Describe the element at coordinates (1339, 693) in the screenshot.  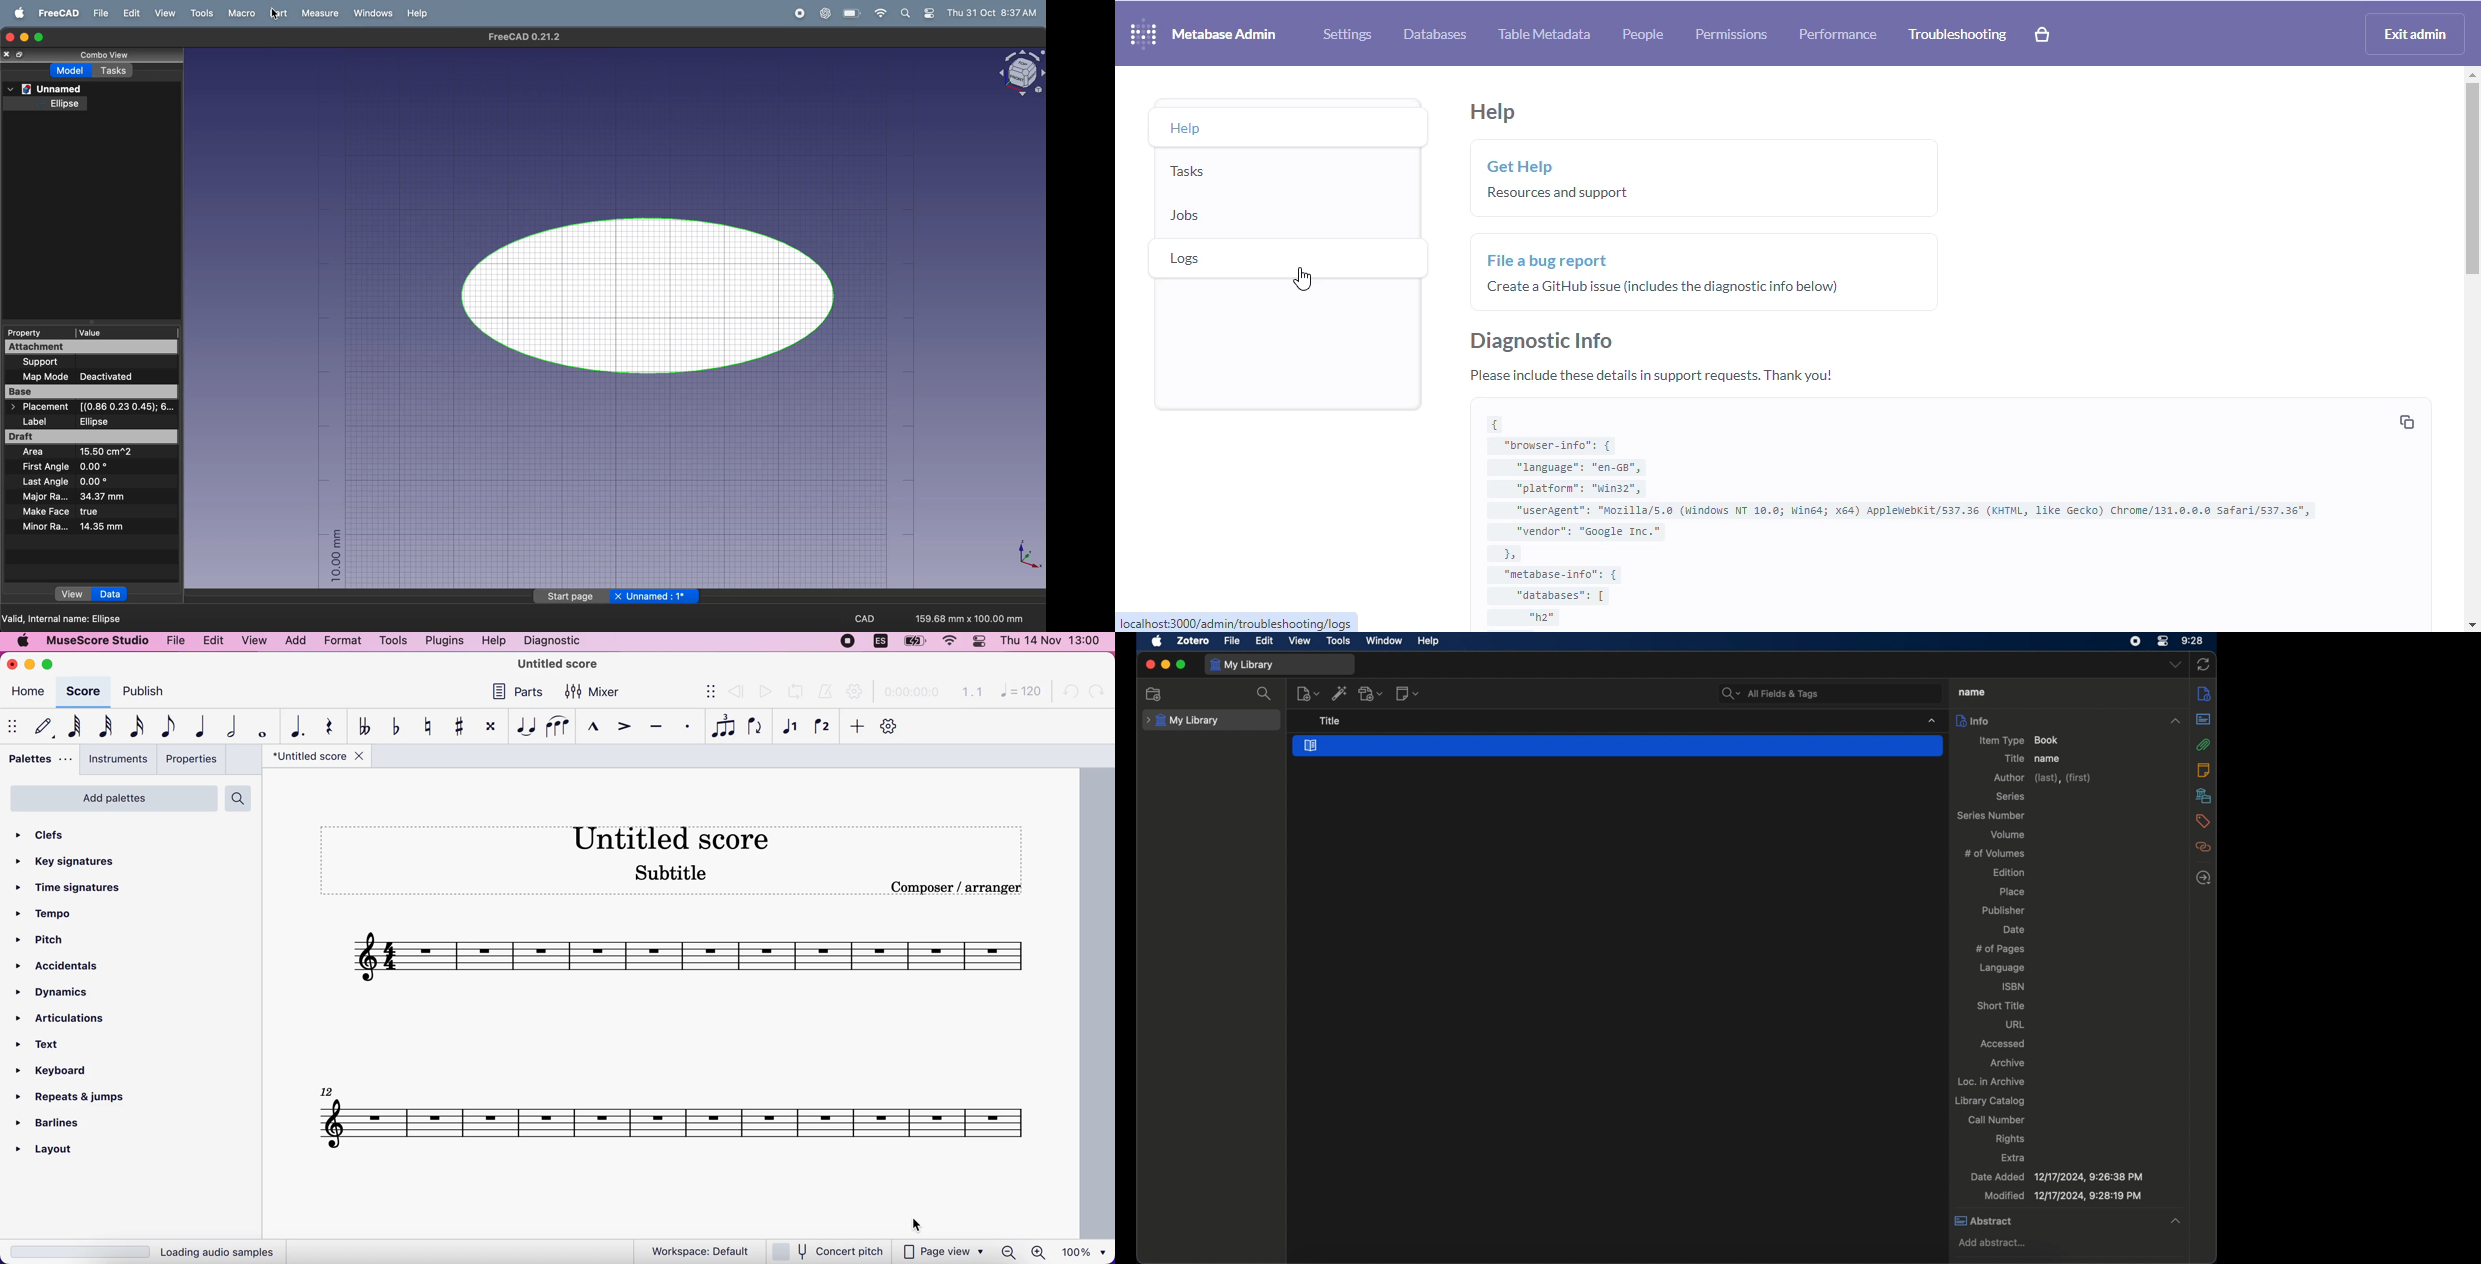
I see `add item by identifier` at that location.